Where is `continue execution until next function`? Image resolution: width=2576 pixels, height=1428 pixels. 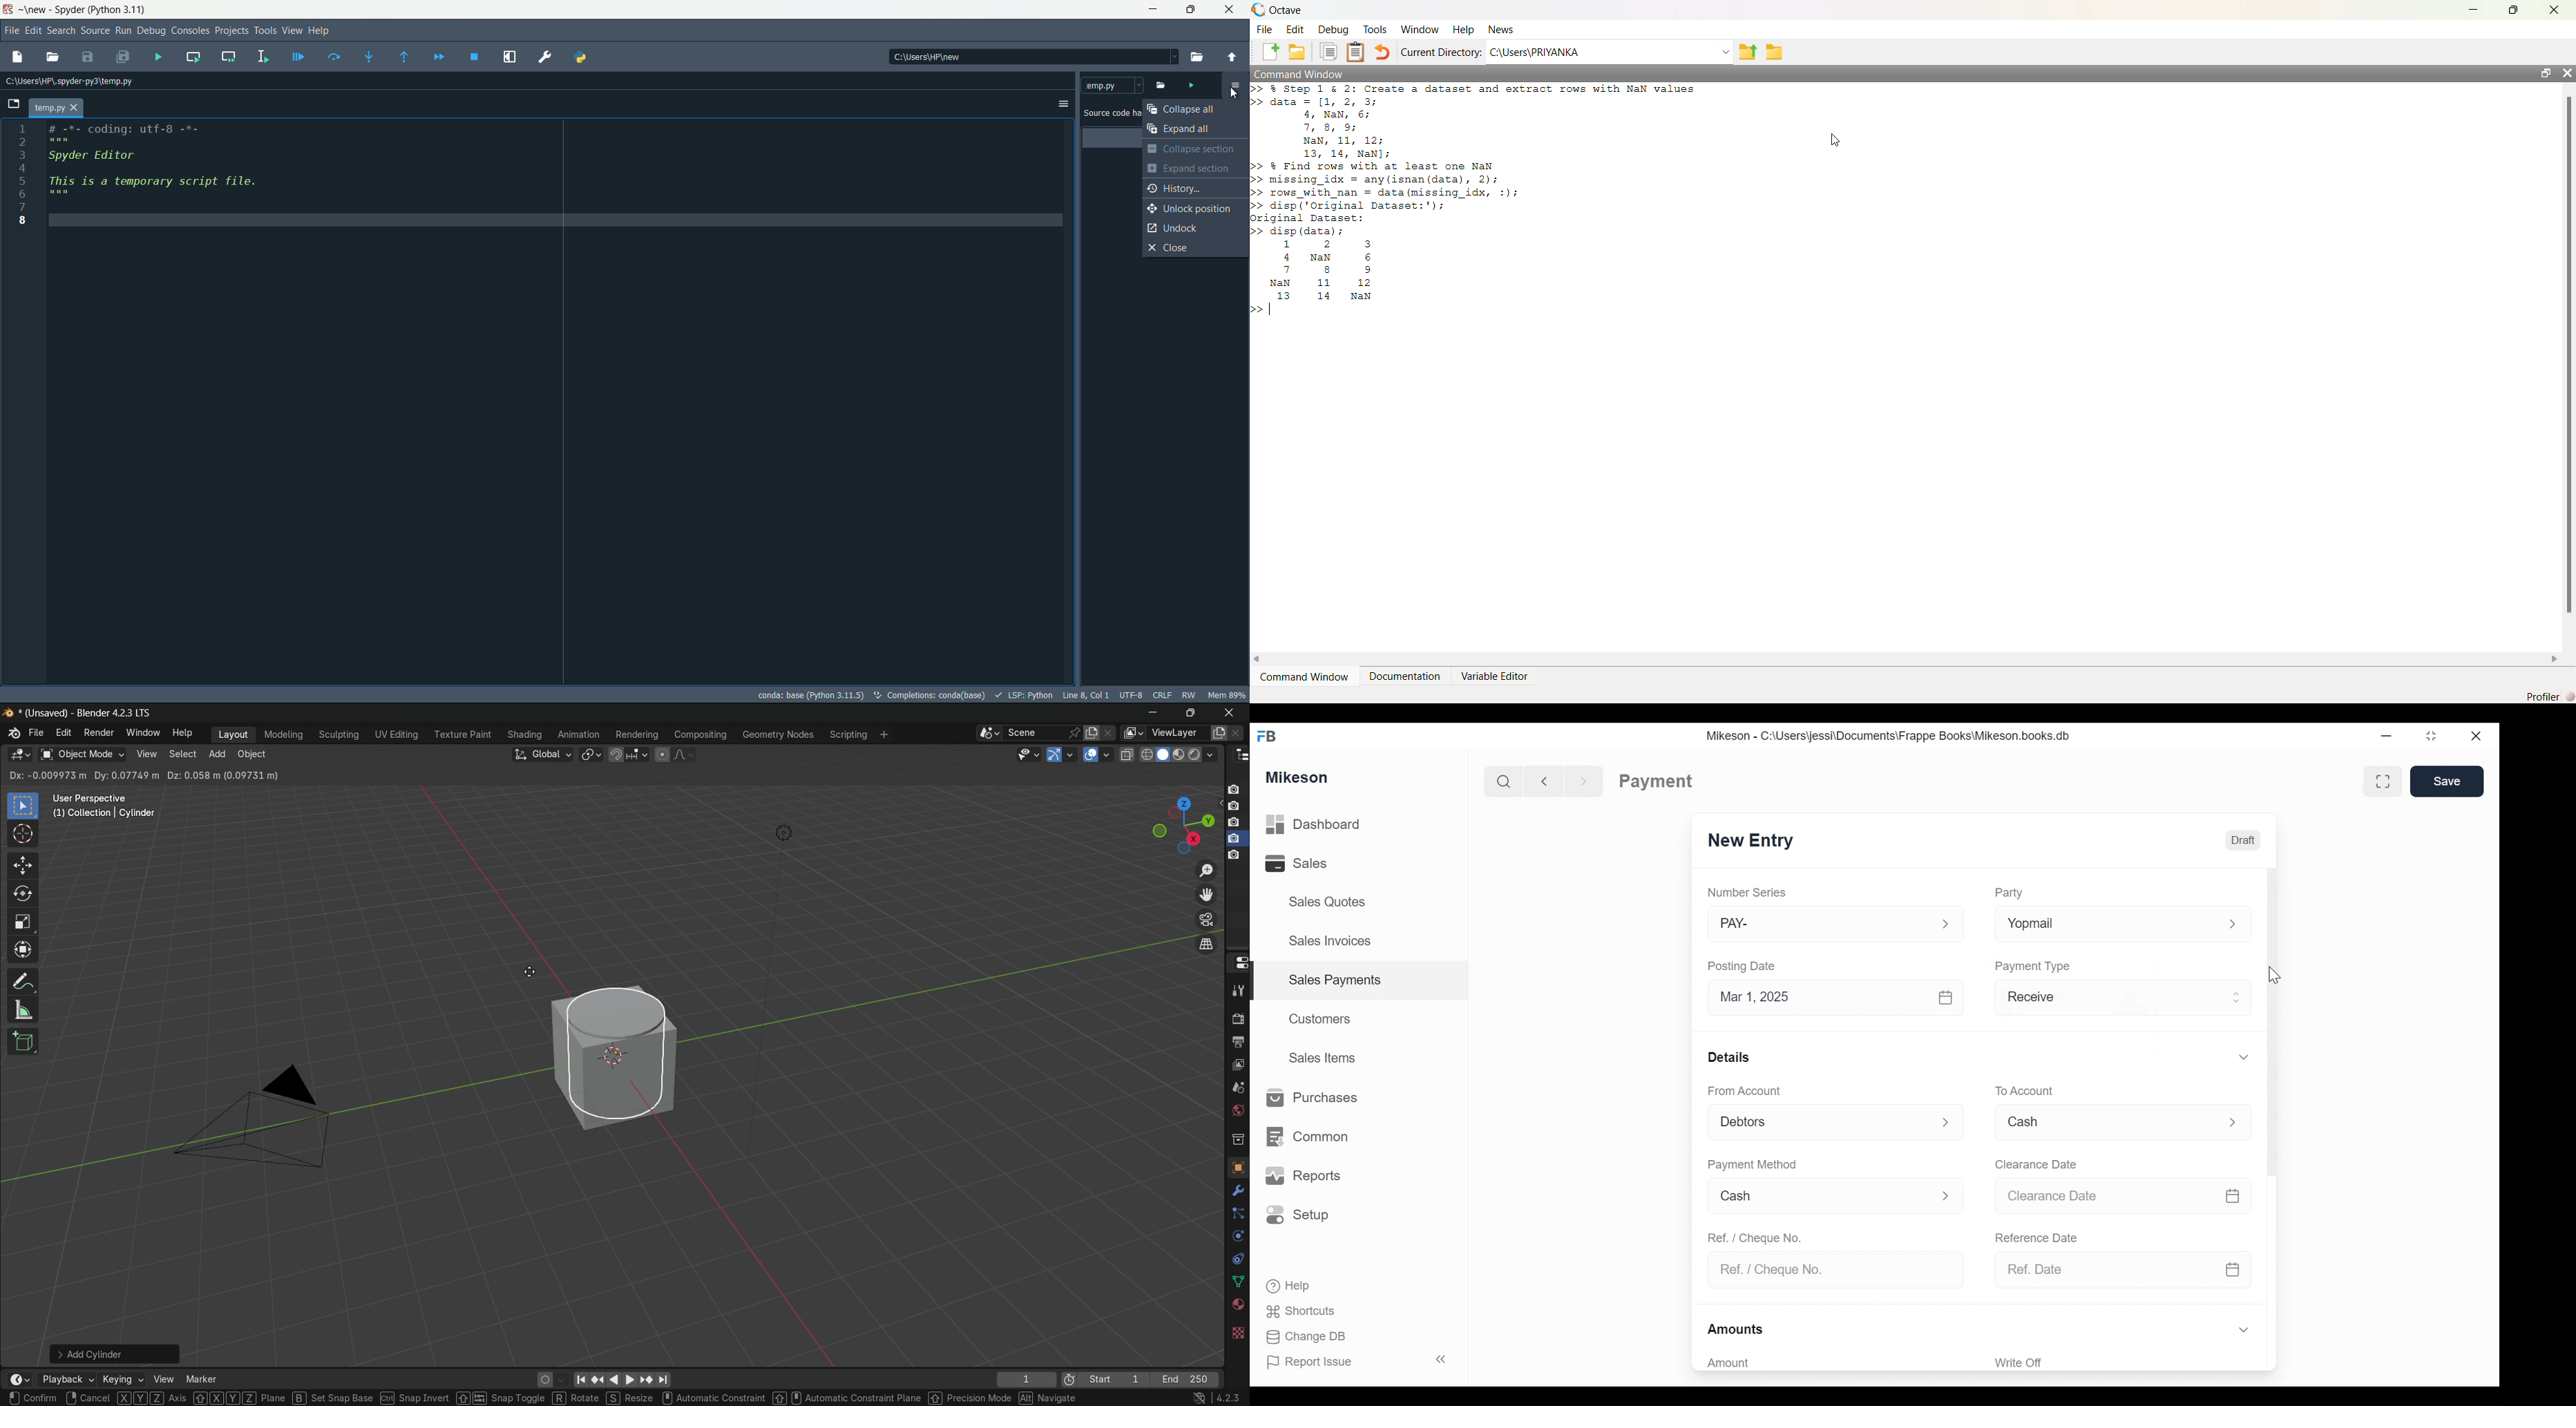
continue execution until next function is located at coordinates (407, 57).